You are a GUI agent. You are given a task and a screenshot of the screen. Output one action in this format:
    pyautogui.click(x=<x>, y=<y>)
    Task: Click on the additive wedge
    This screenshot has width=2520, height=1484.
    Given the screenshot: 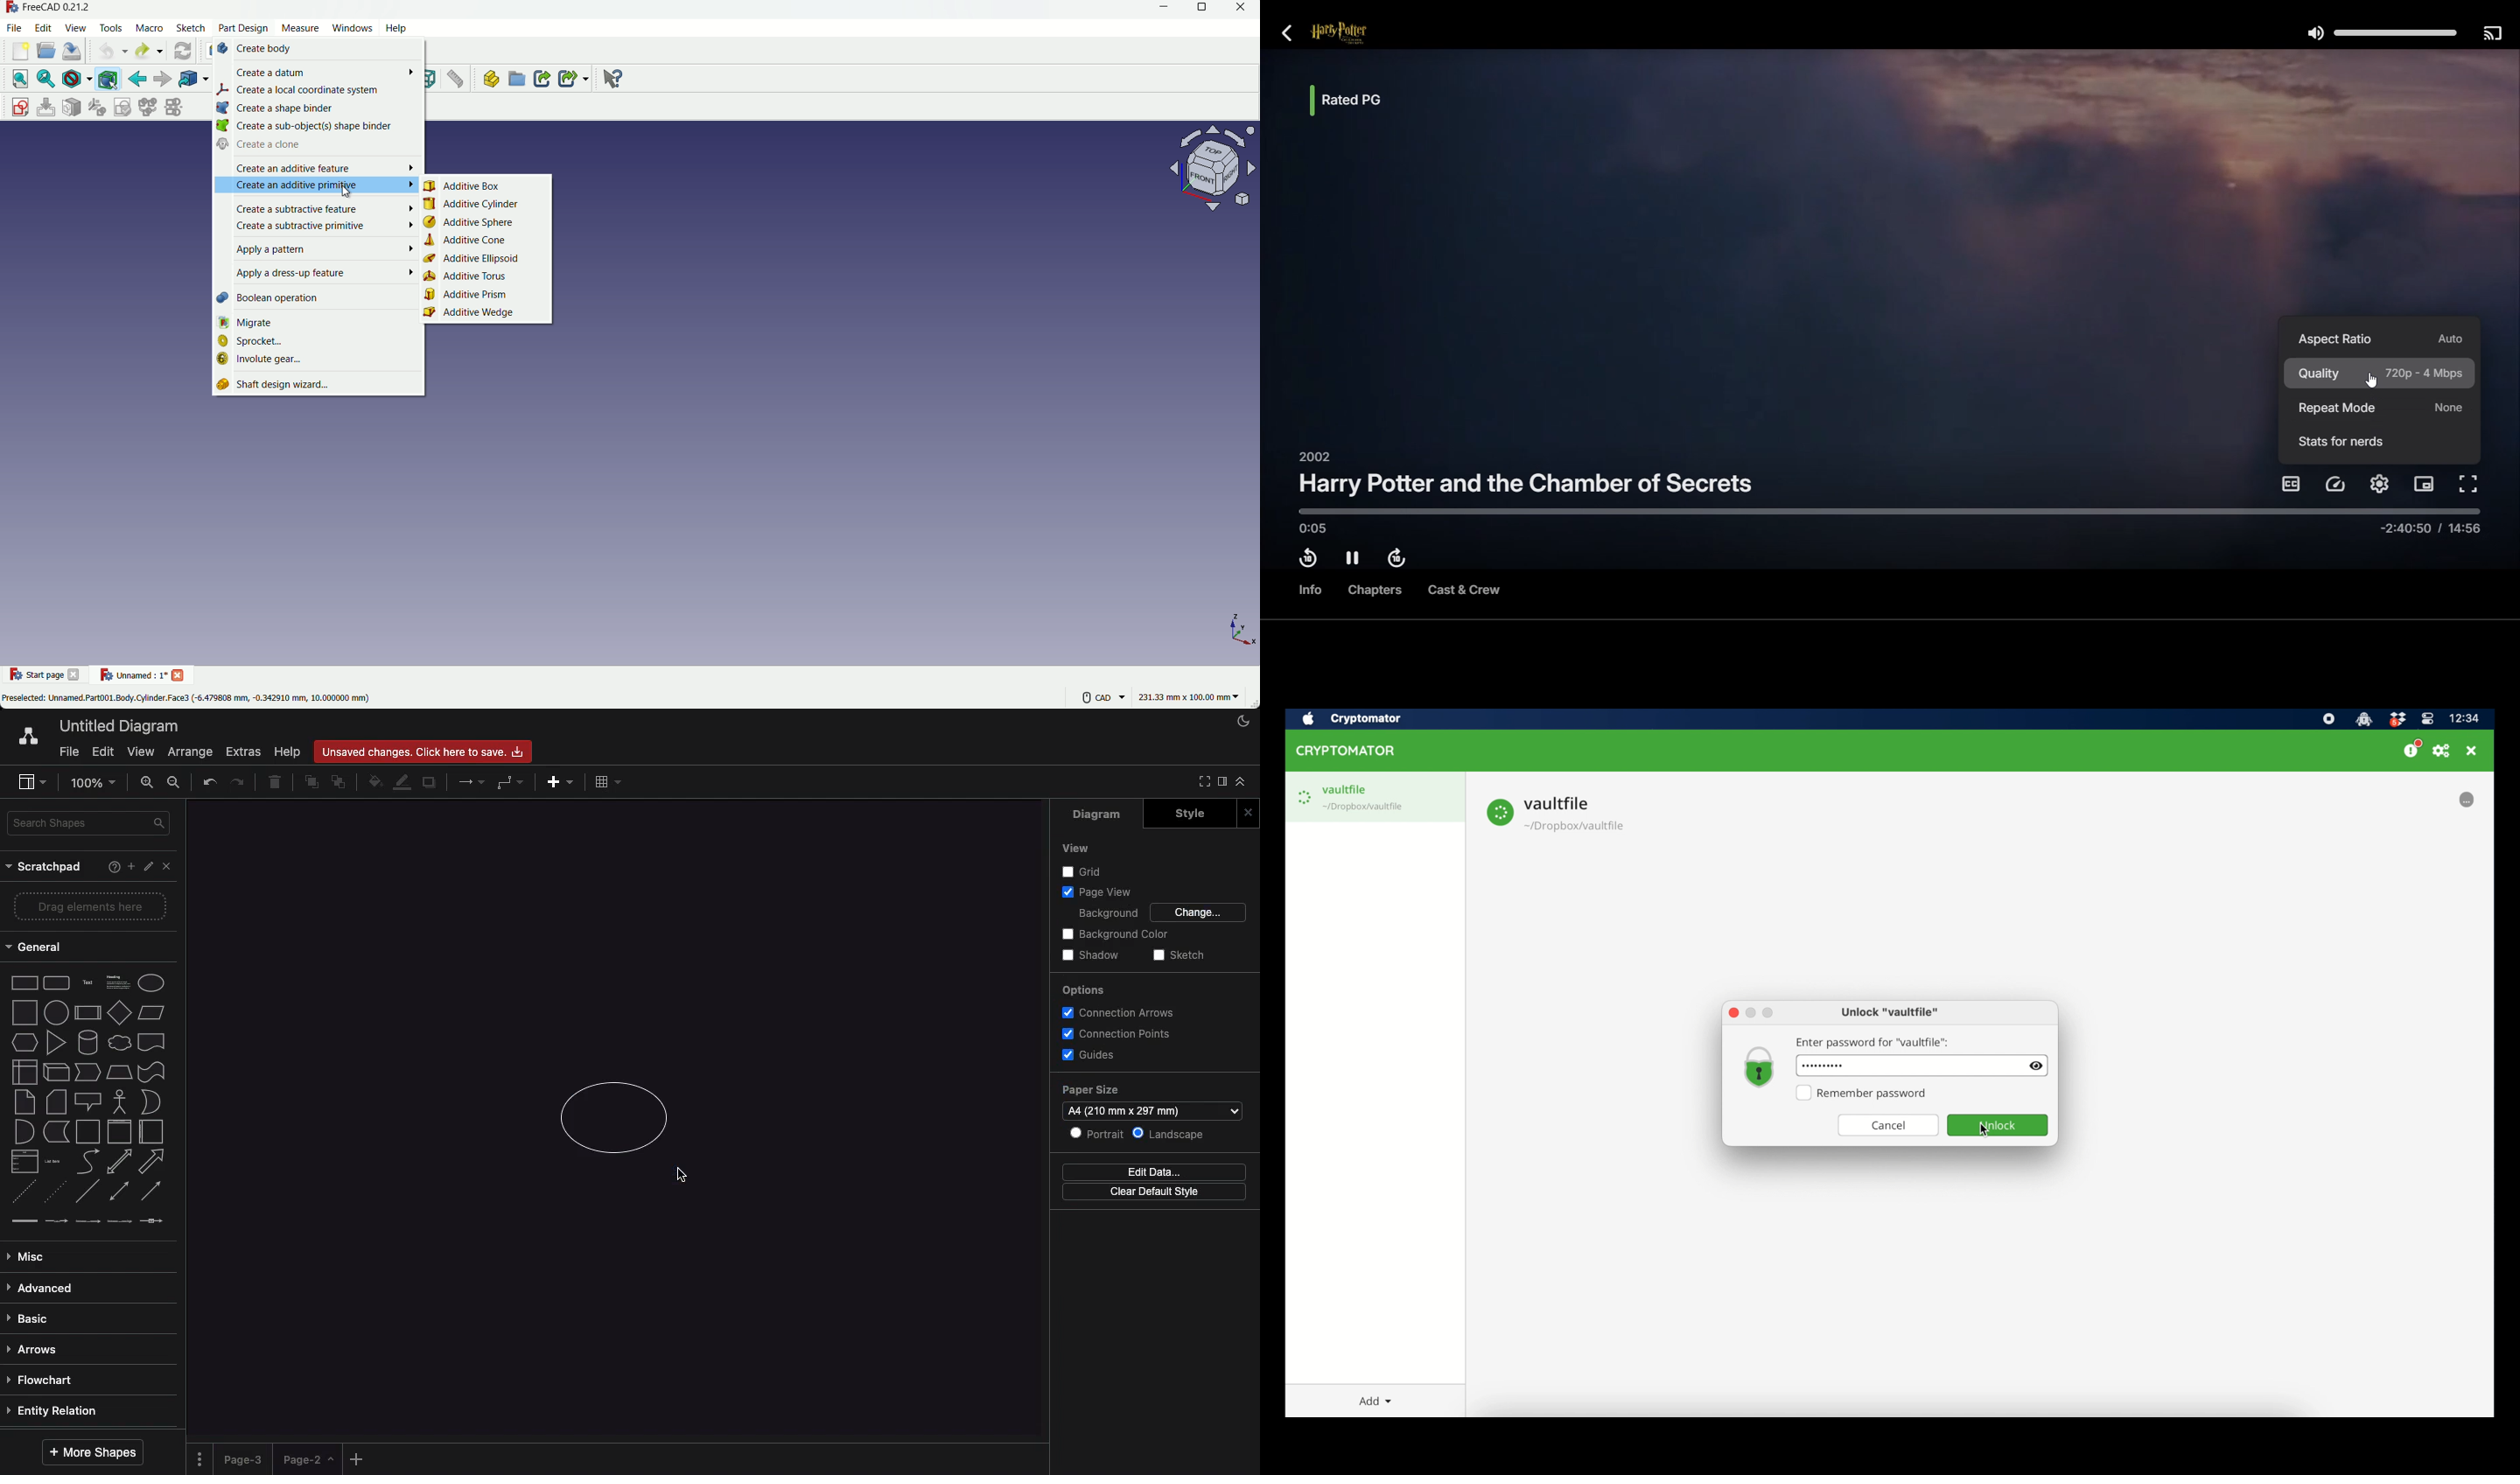 What is the action you would take?
    pyautogui.click(x=487, y=316)
    